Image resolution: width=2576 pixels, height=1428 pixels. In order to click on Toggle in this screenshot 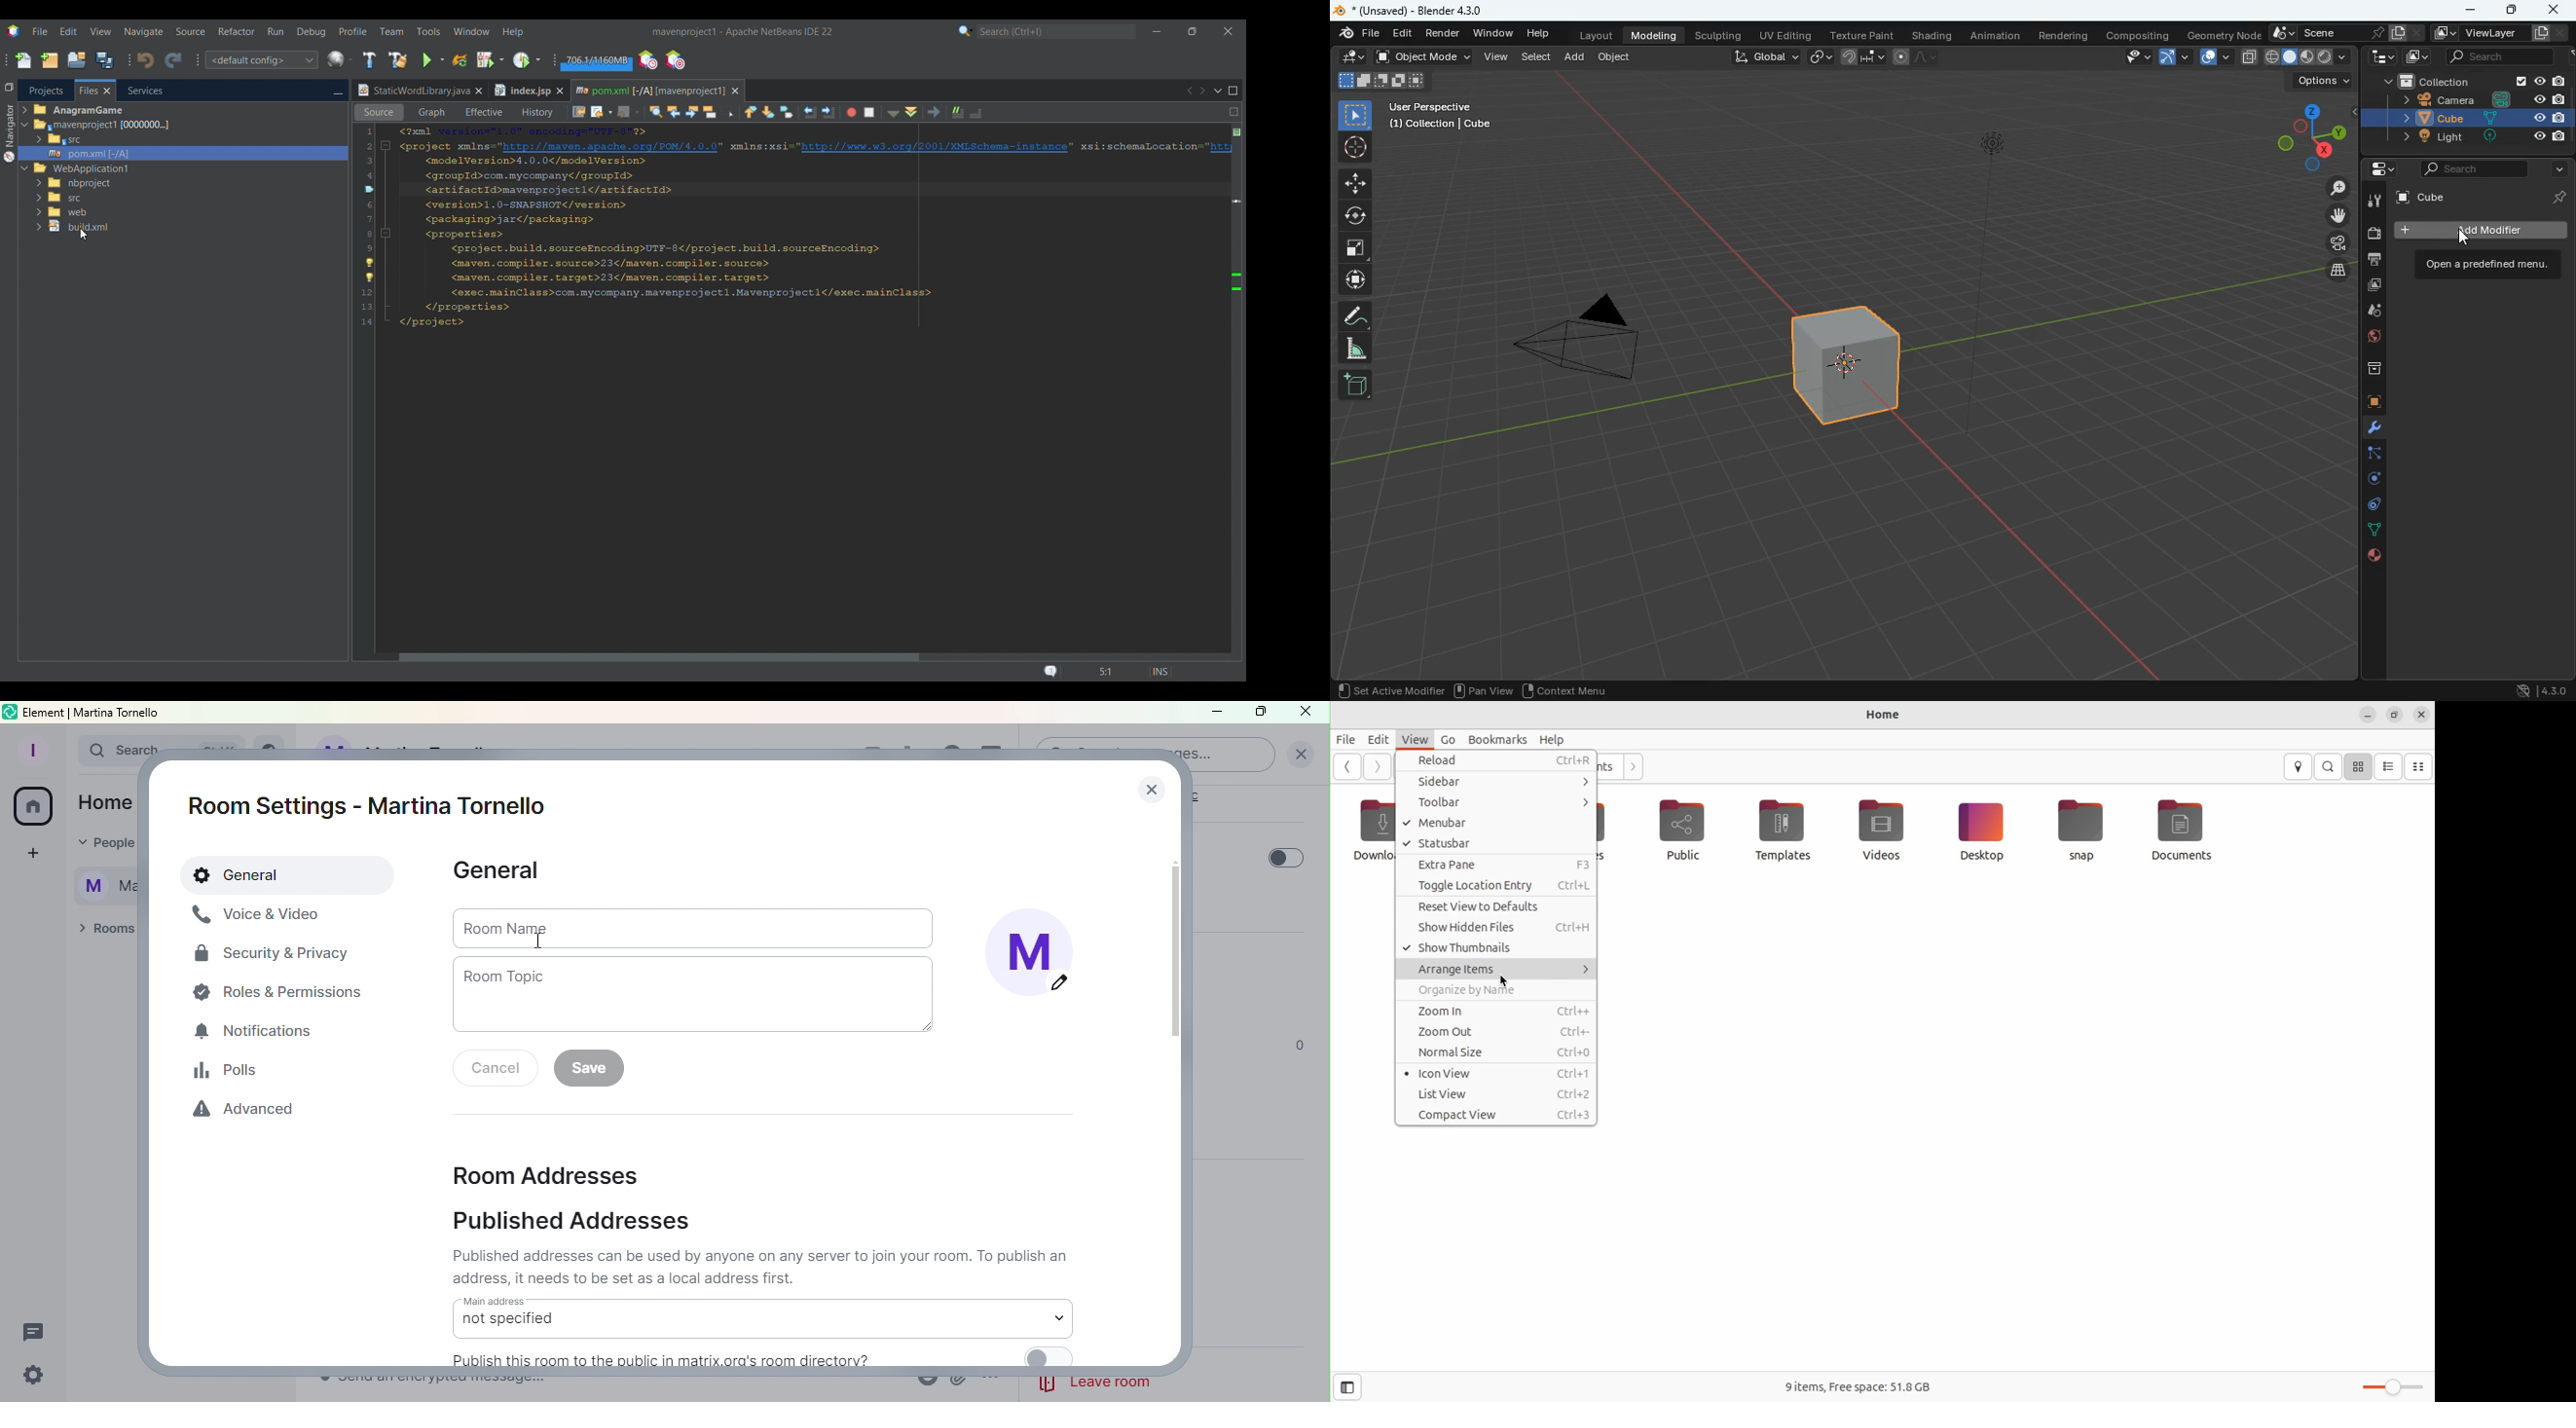, I will do `click(1286, 858)`.